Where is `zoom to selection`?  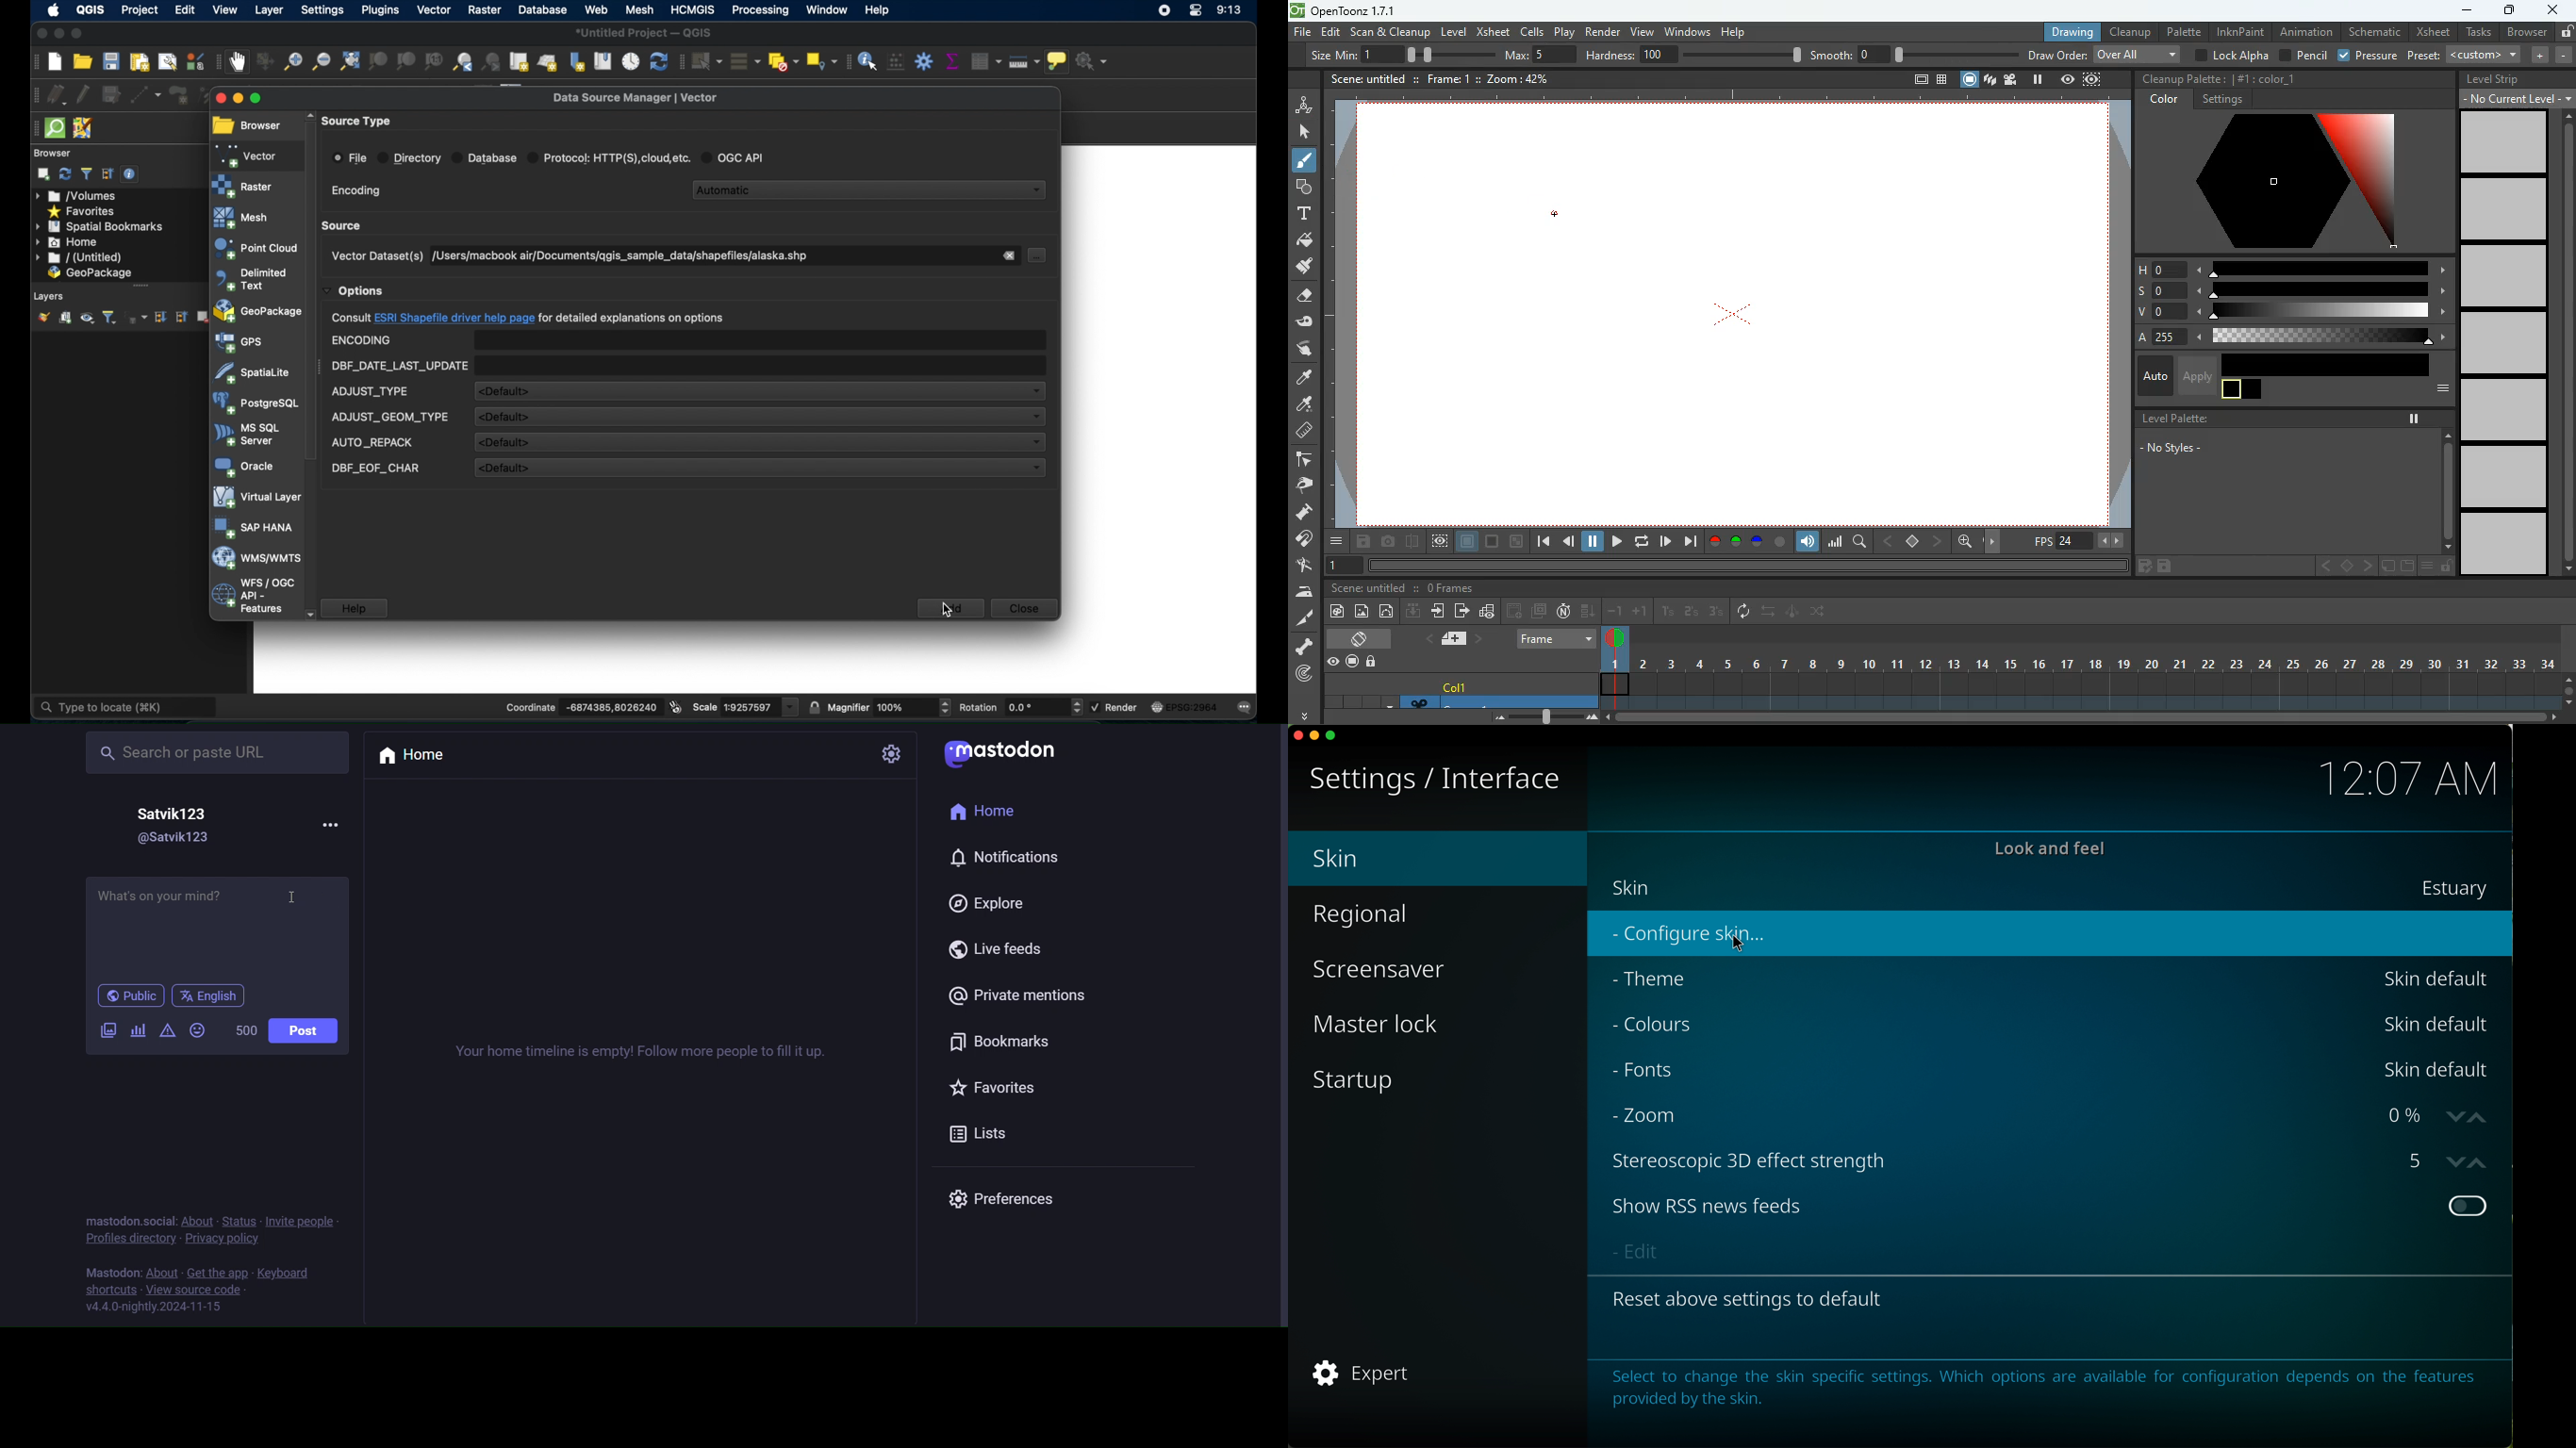
zoom to selection is located at coordinates (377, 62).